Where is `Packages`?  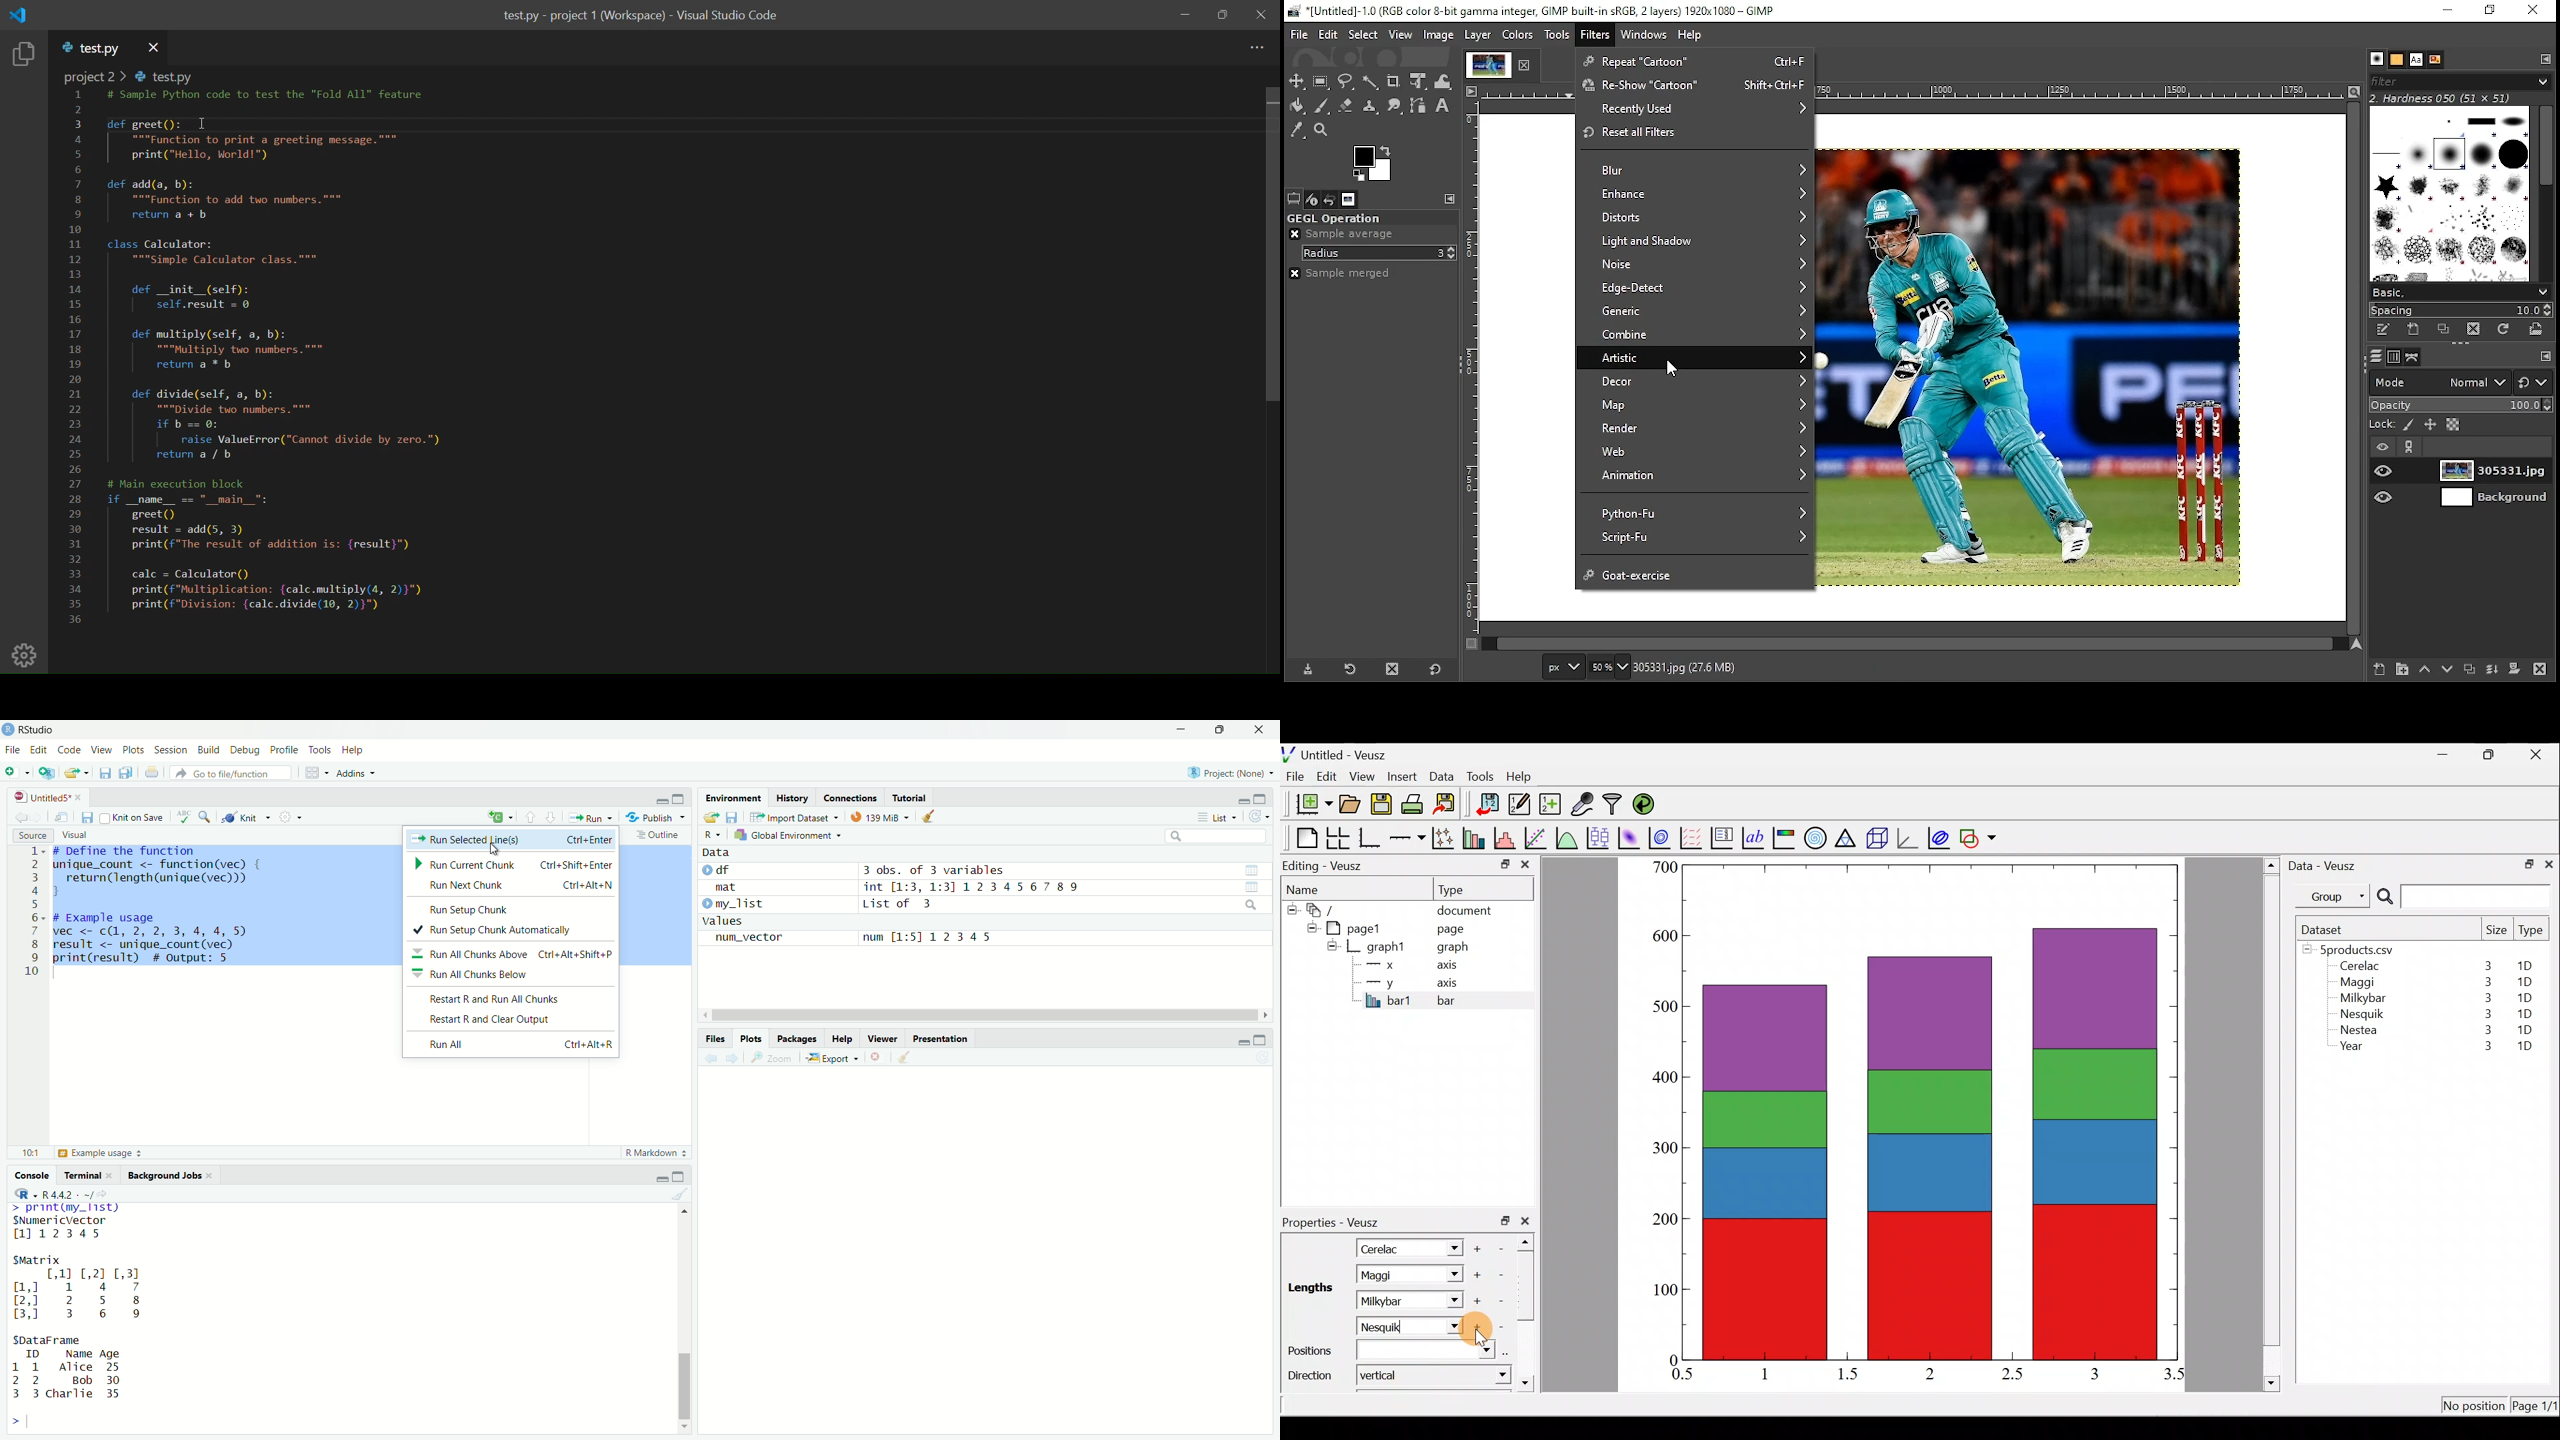
Packages is located at coordinates (795, 1039).